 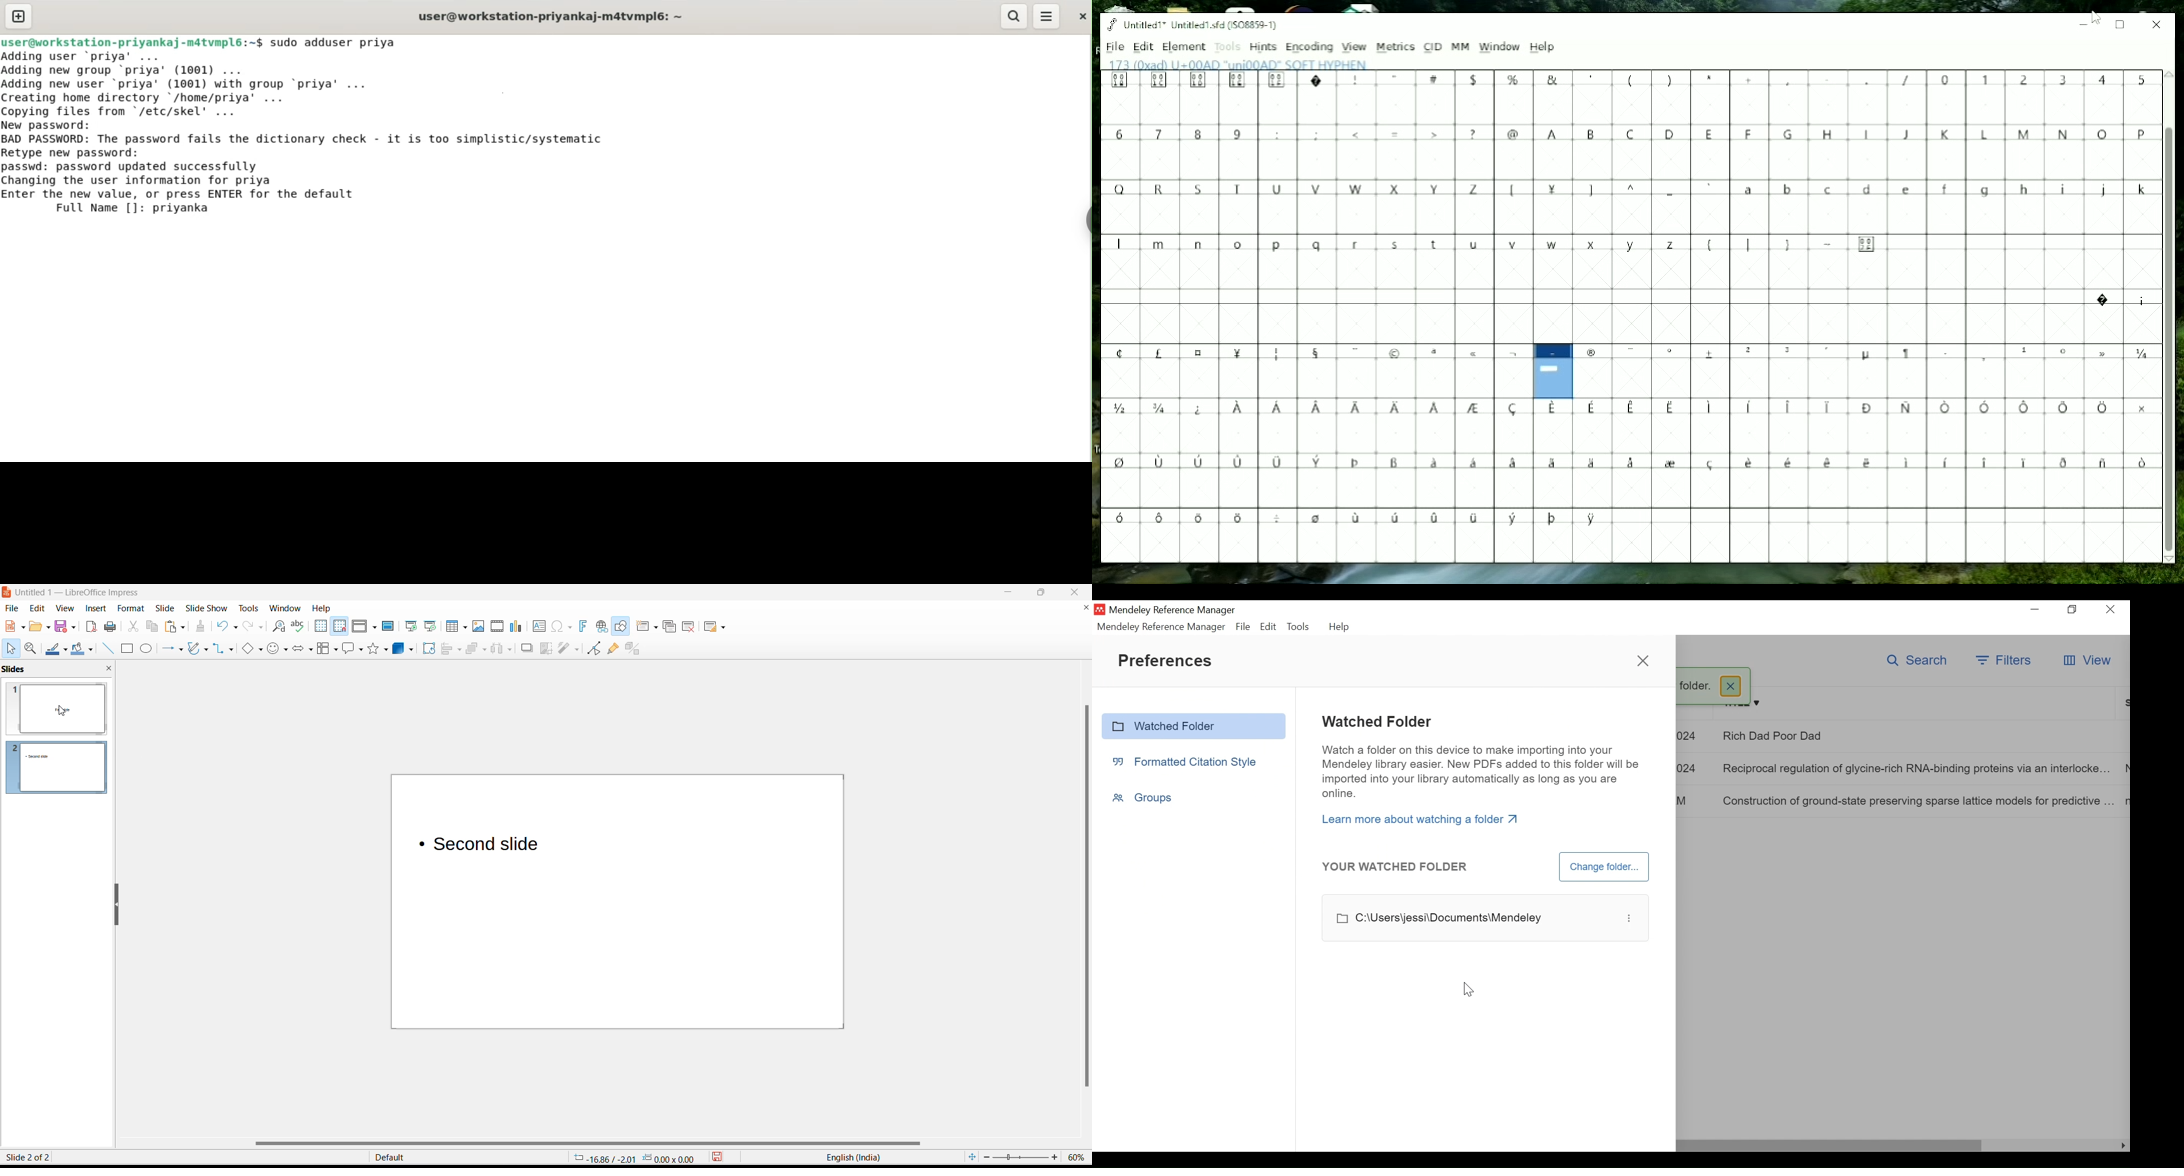 What do you see at coordinates (2003, 659) in the screenshot?
I see `Filter` at bounding box center [2003, 659].